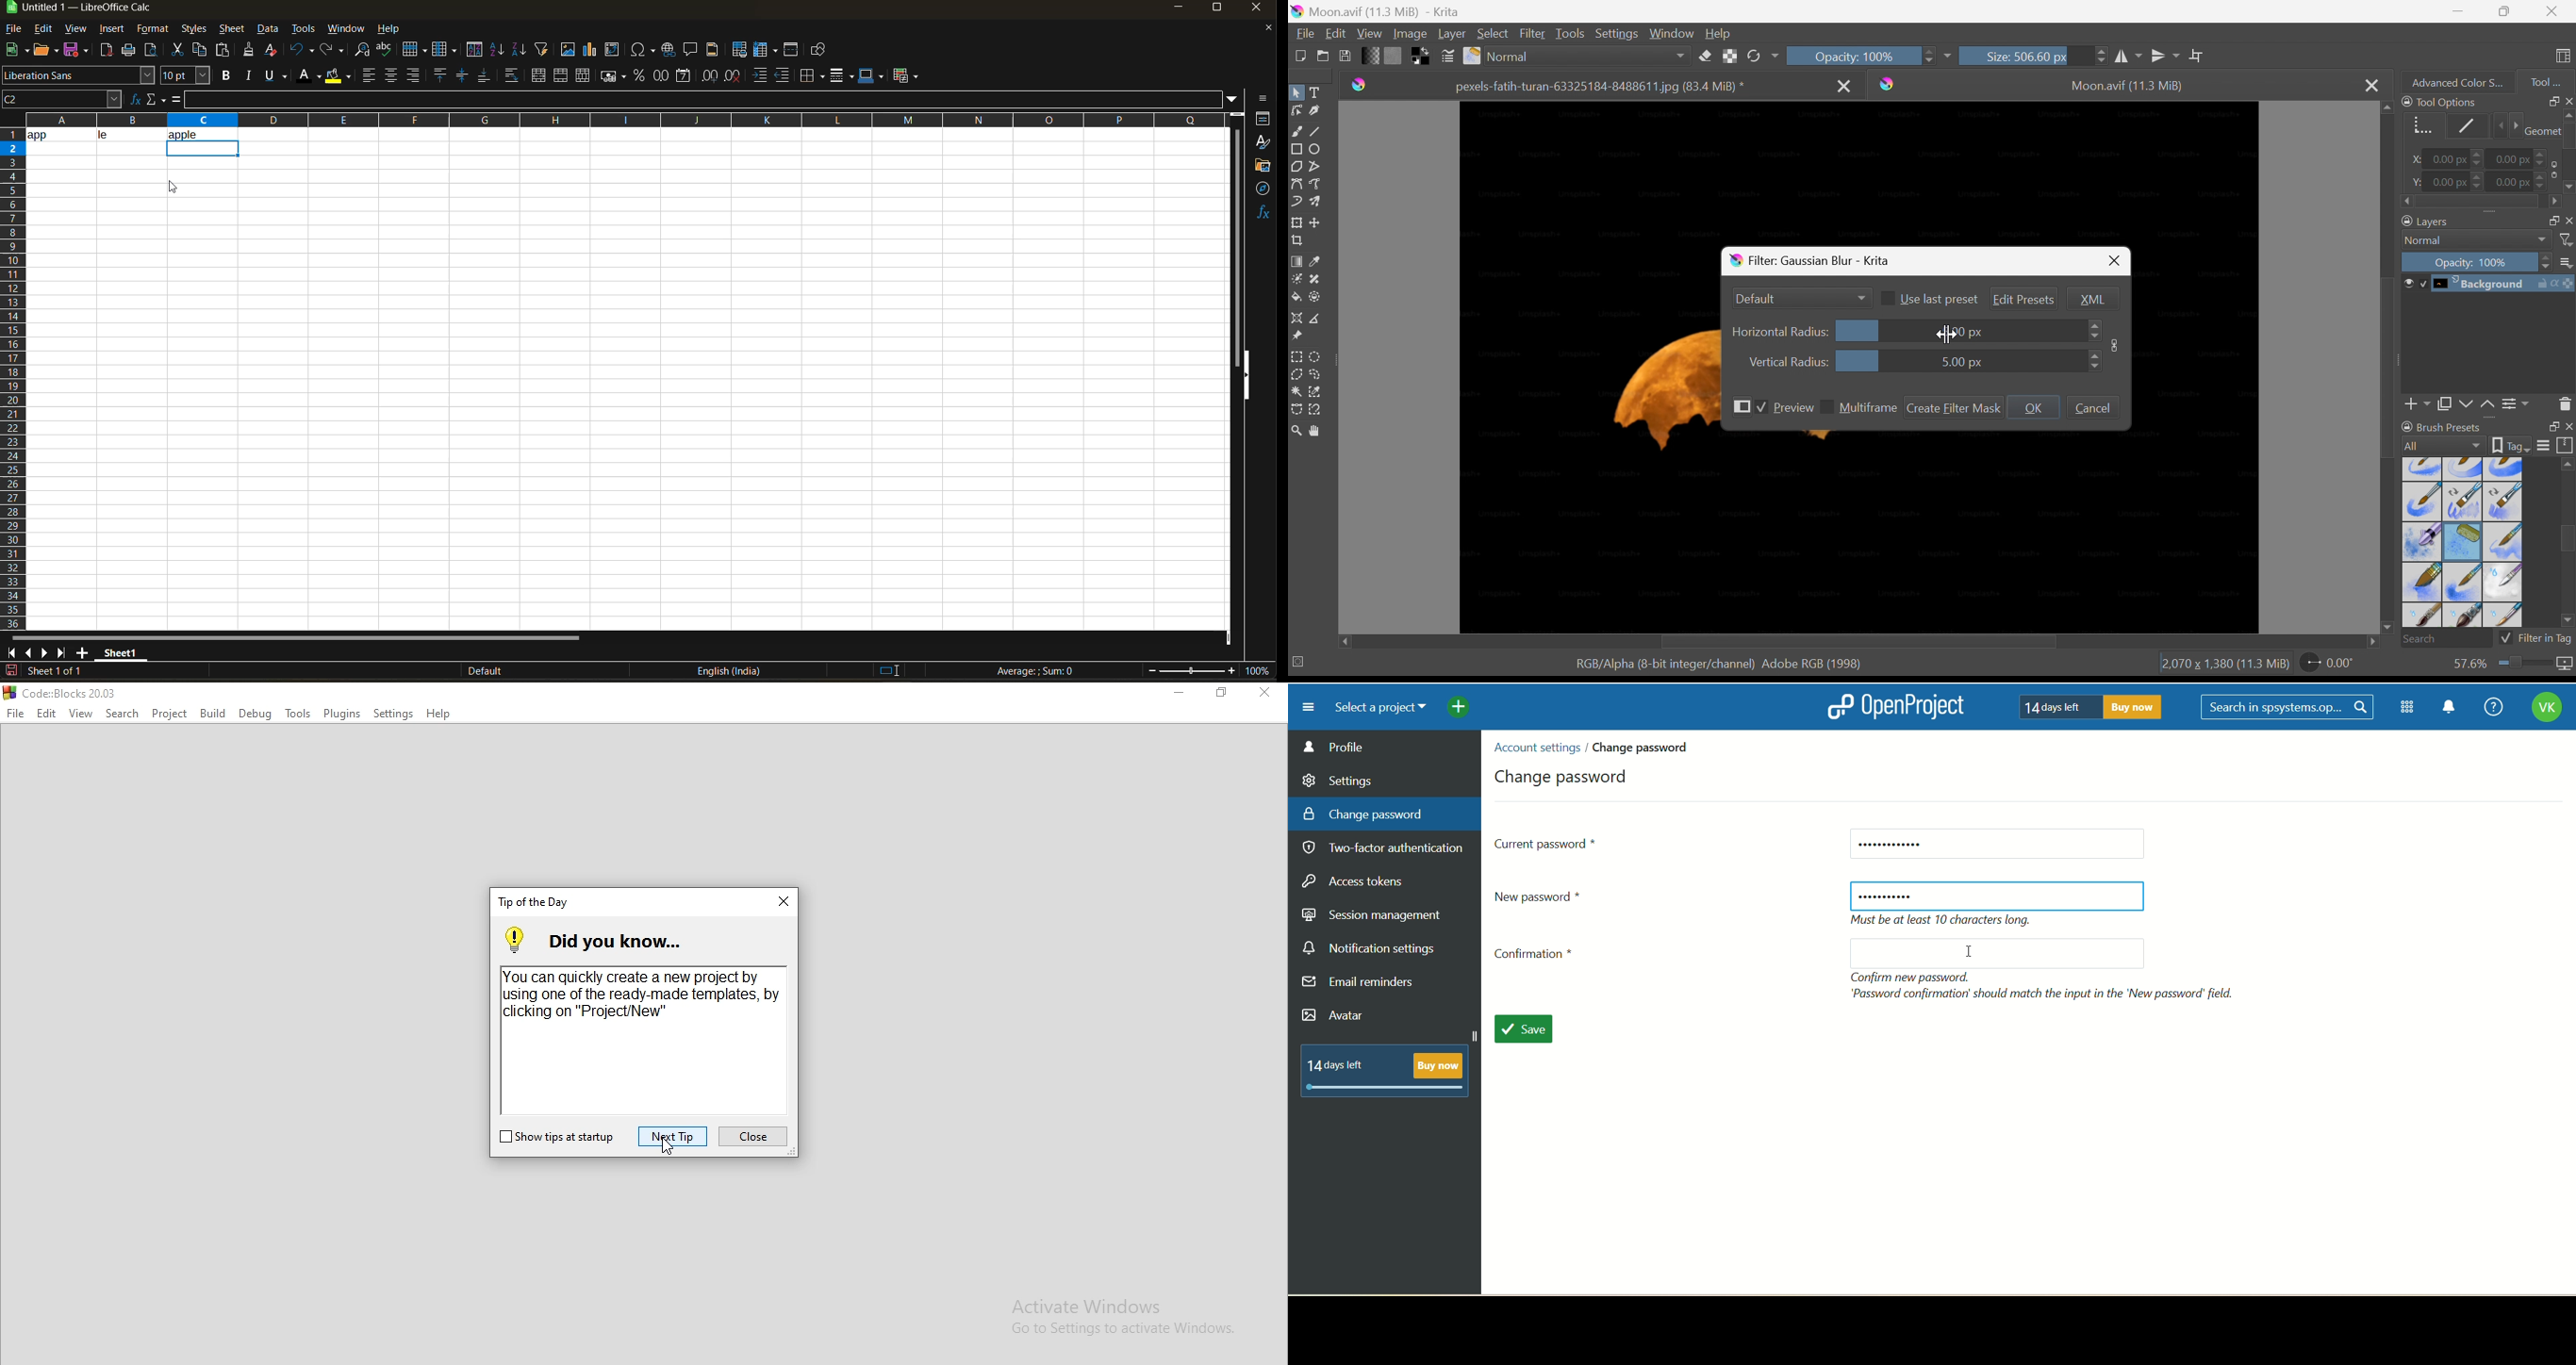  What do you see at coordinates (2568, 539) in the screenshot?
I see `Scroll bar` at bounding box center [2568, 539].